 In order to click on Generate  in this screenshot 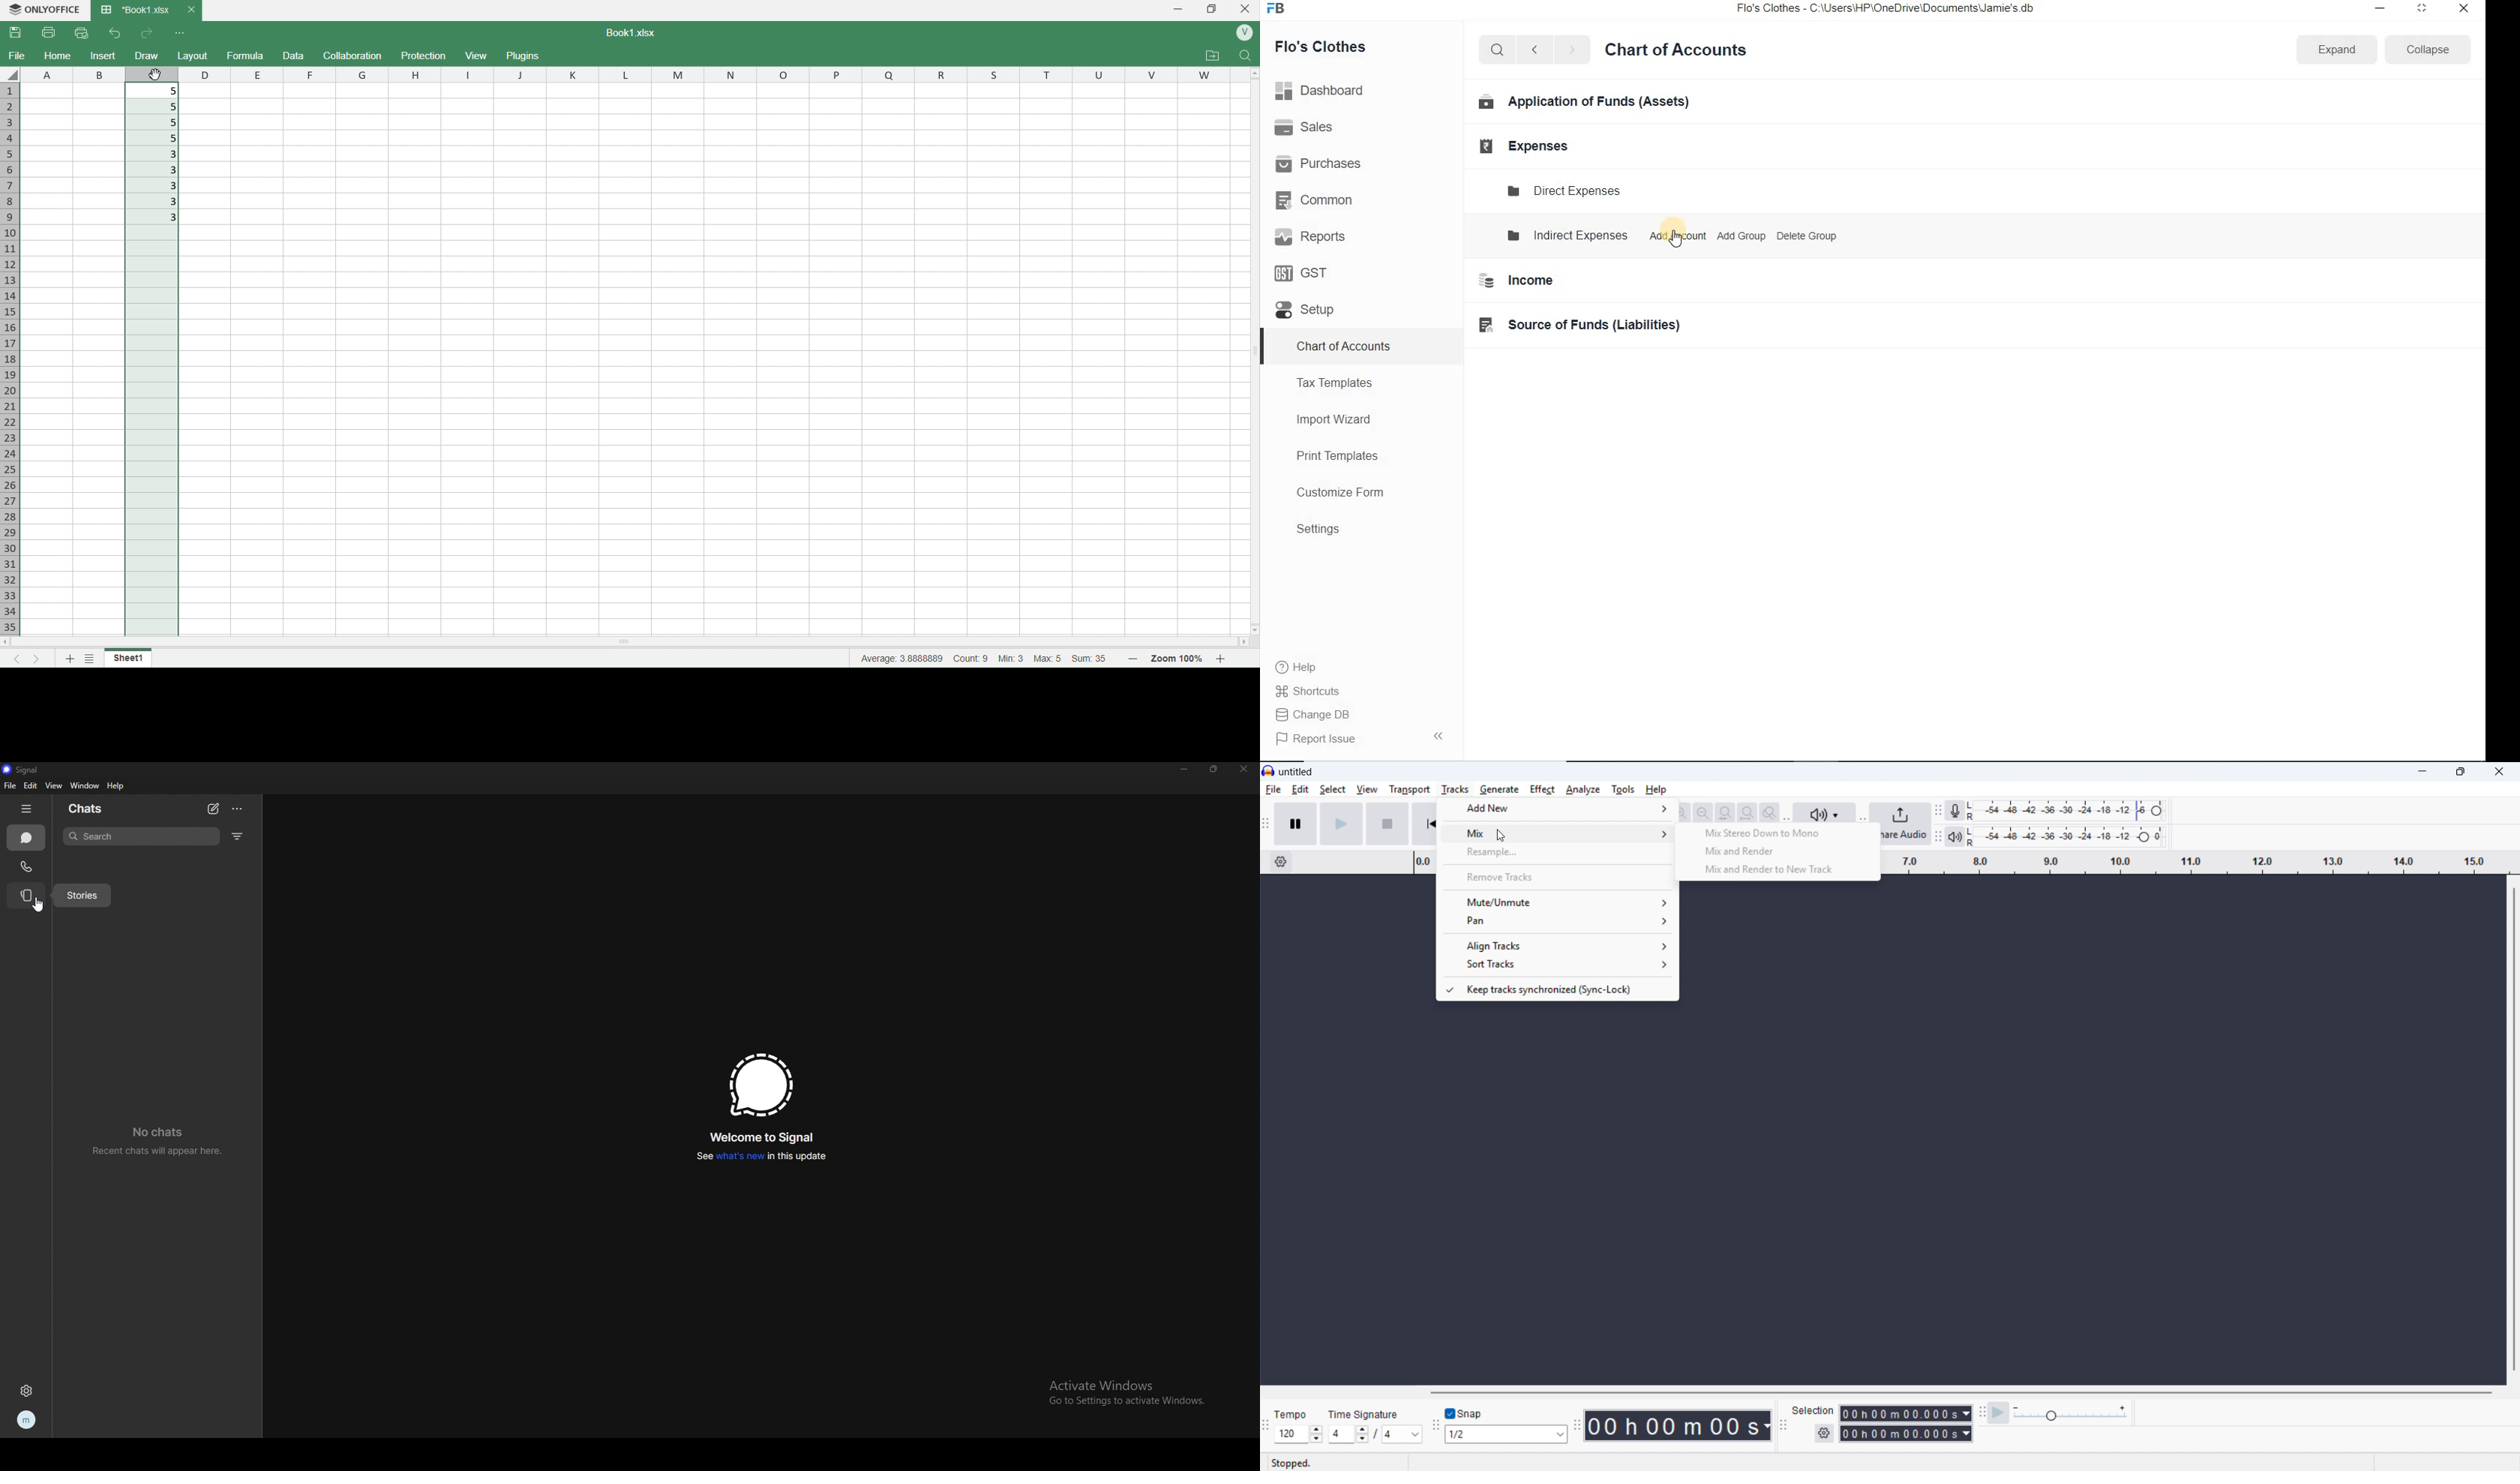, I will do `click(1499, 790)`.